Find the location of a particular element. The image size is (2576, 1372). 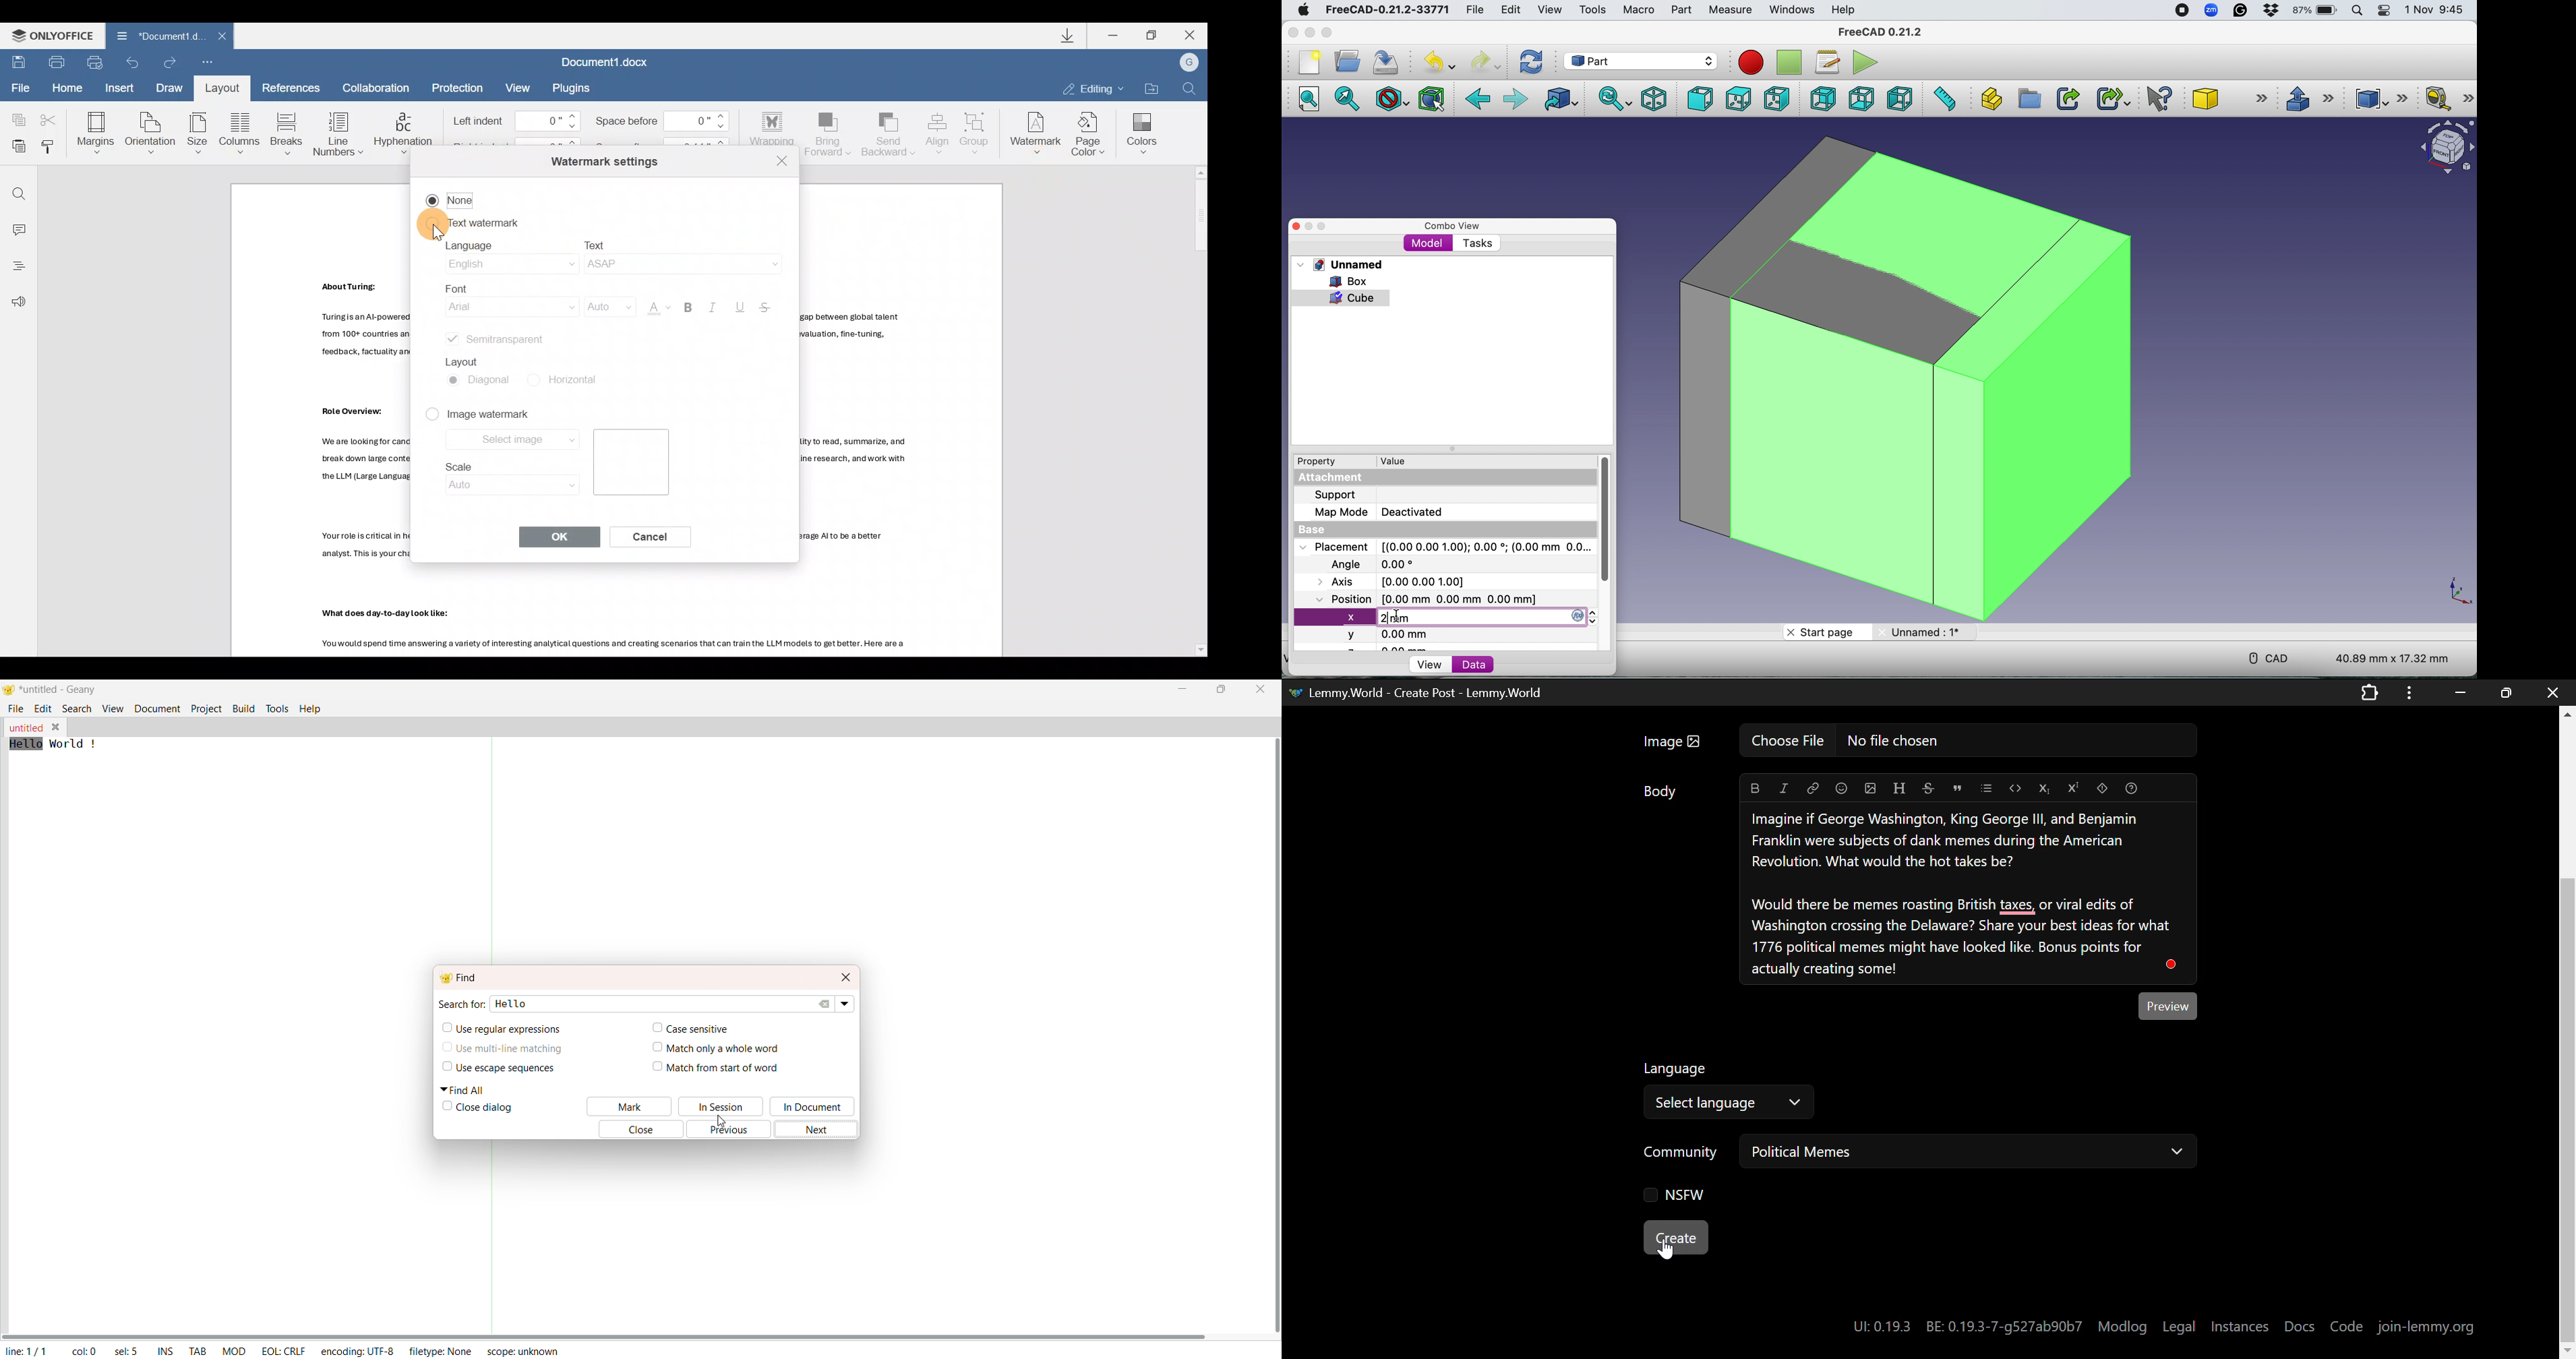

File is located at coordinates (18, 88).